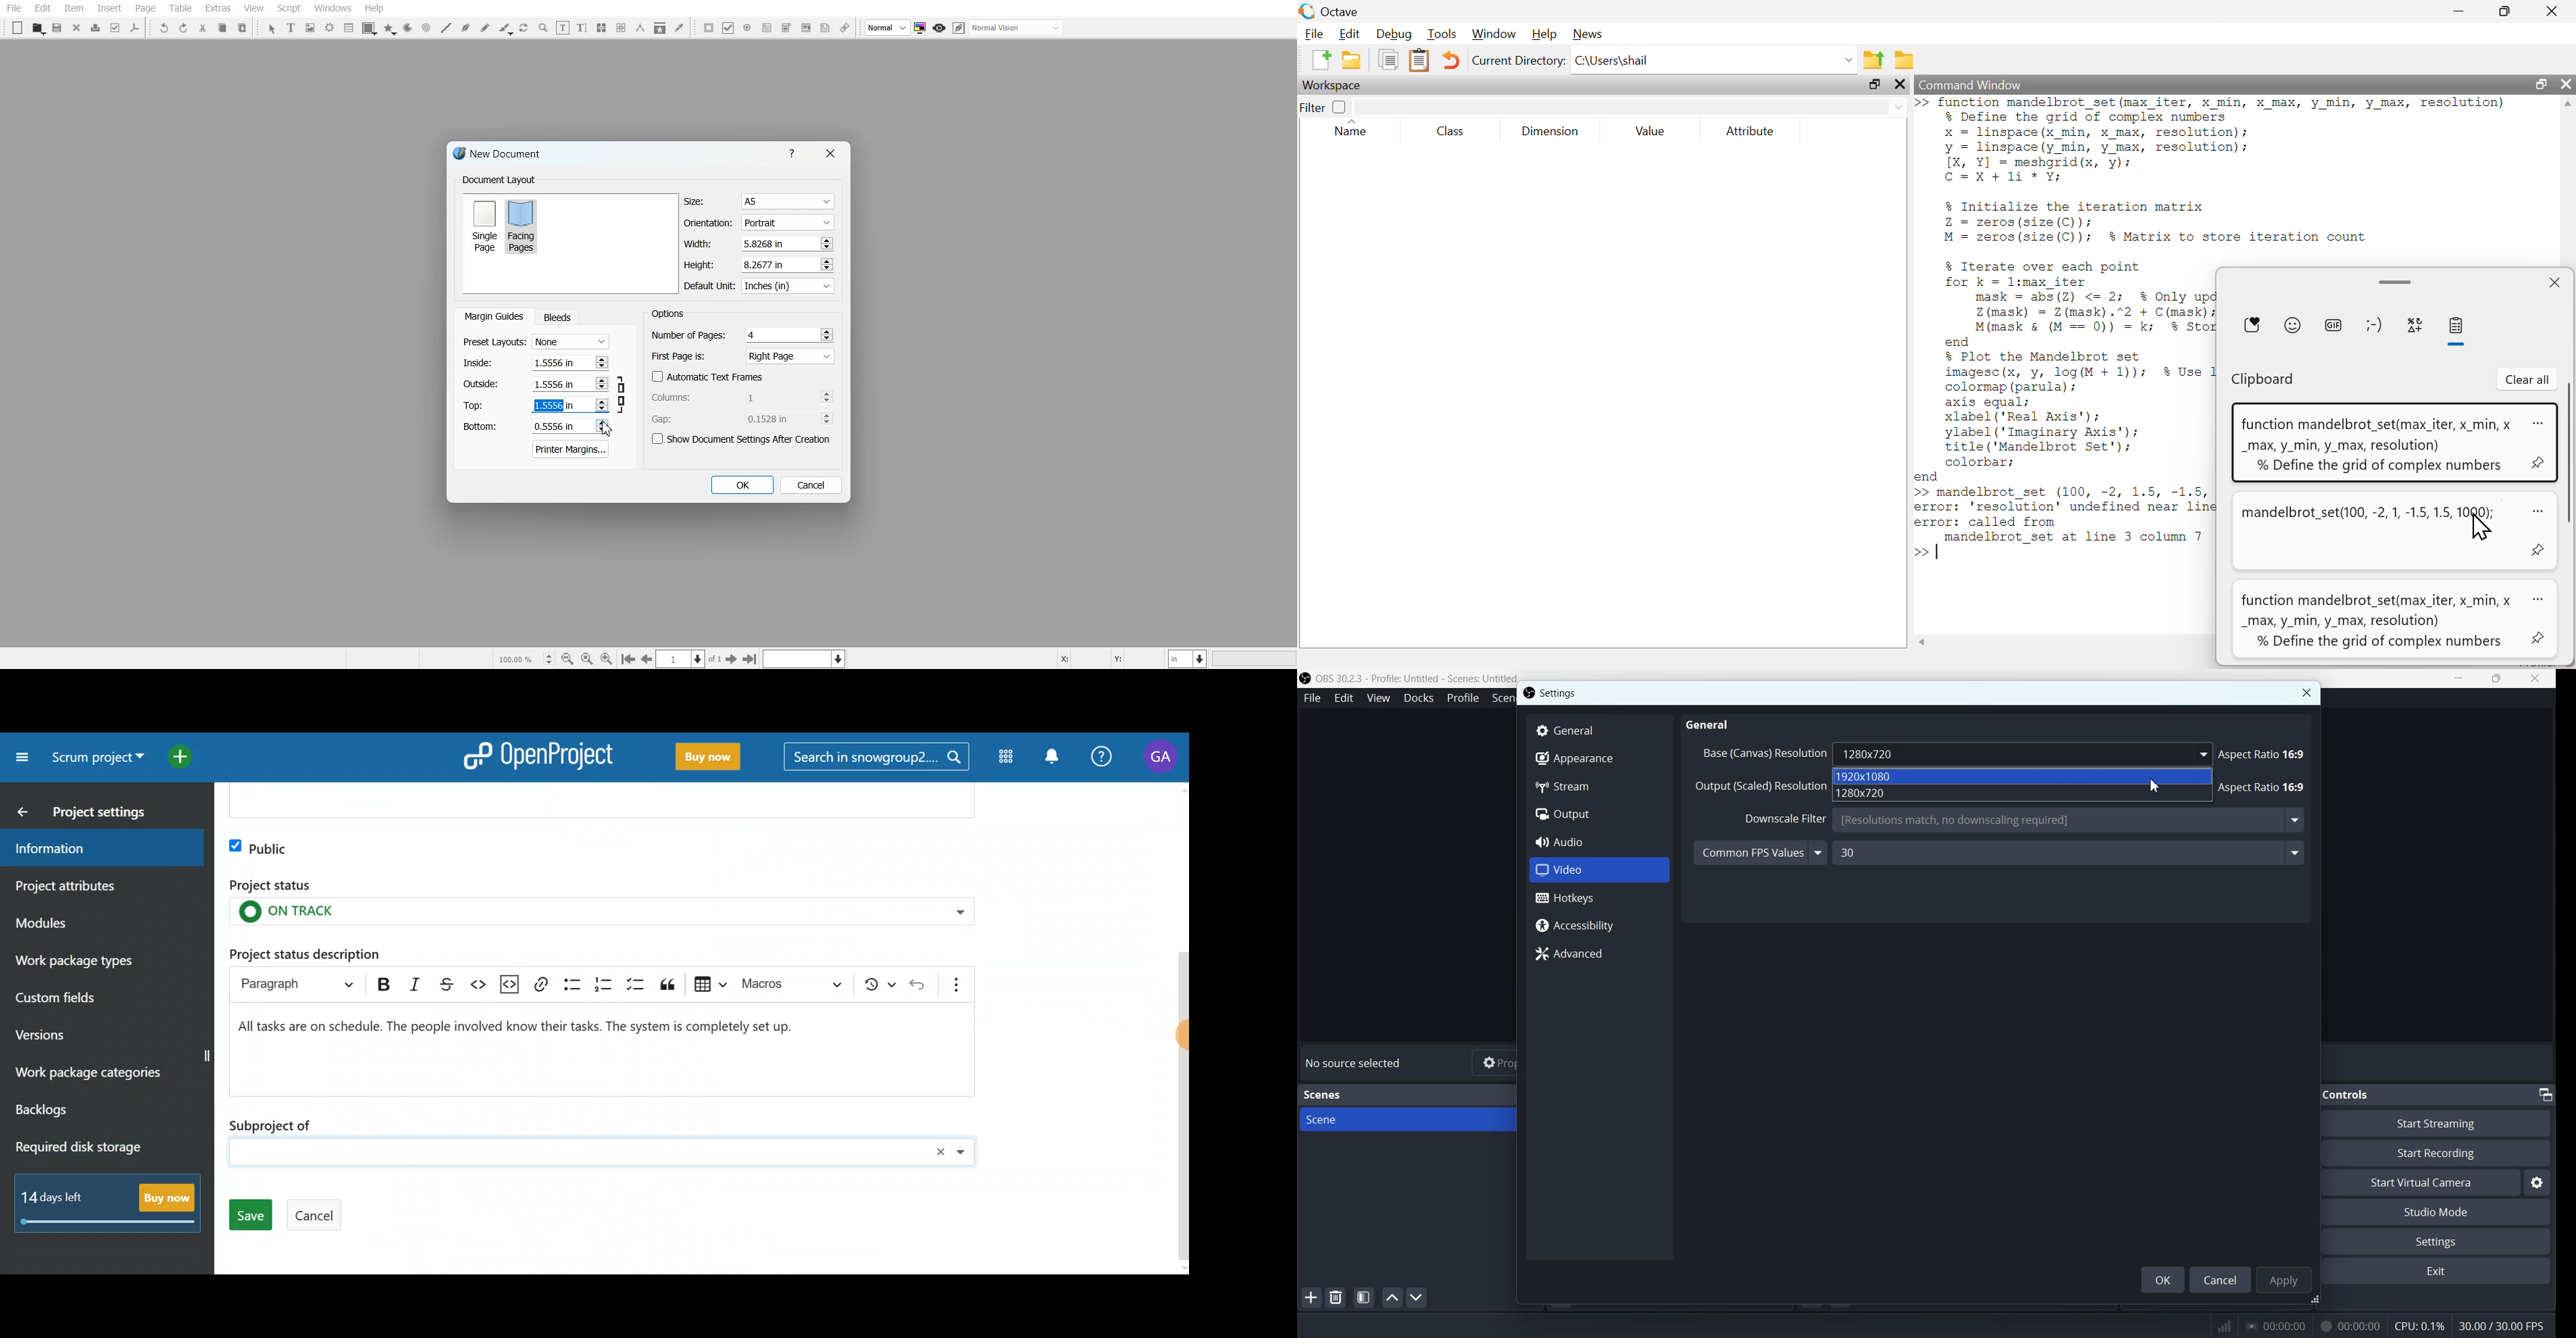  What do you see at coordinates (747, 28) in the screenshot?
I see `PDF Radio Button` at bounding box center [747, 28].